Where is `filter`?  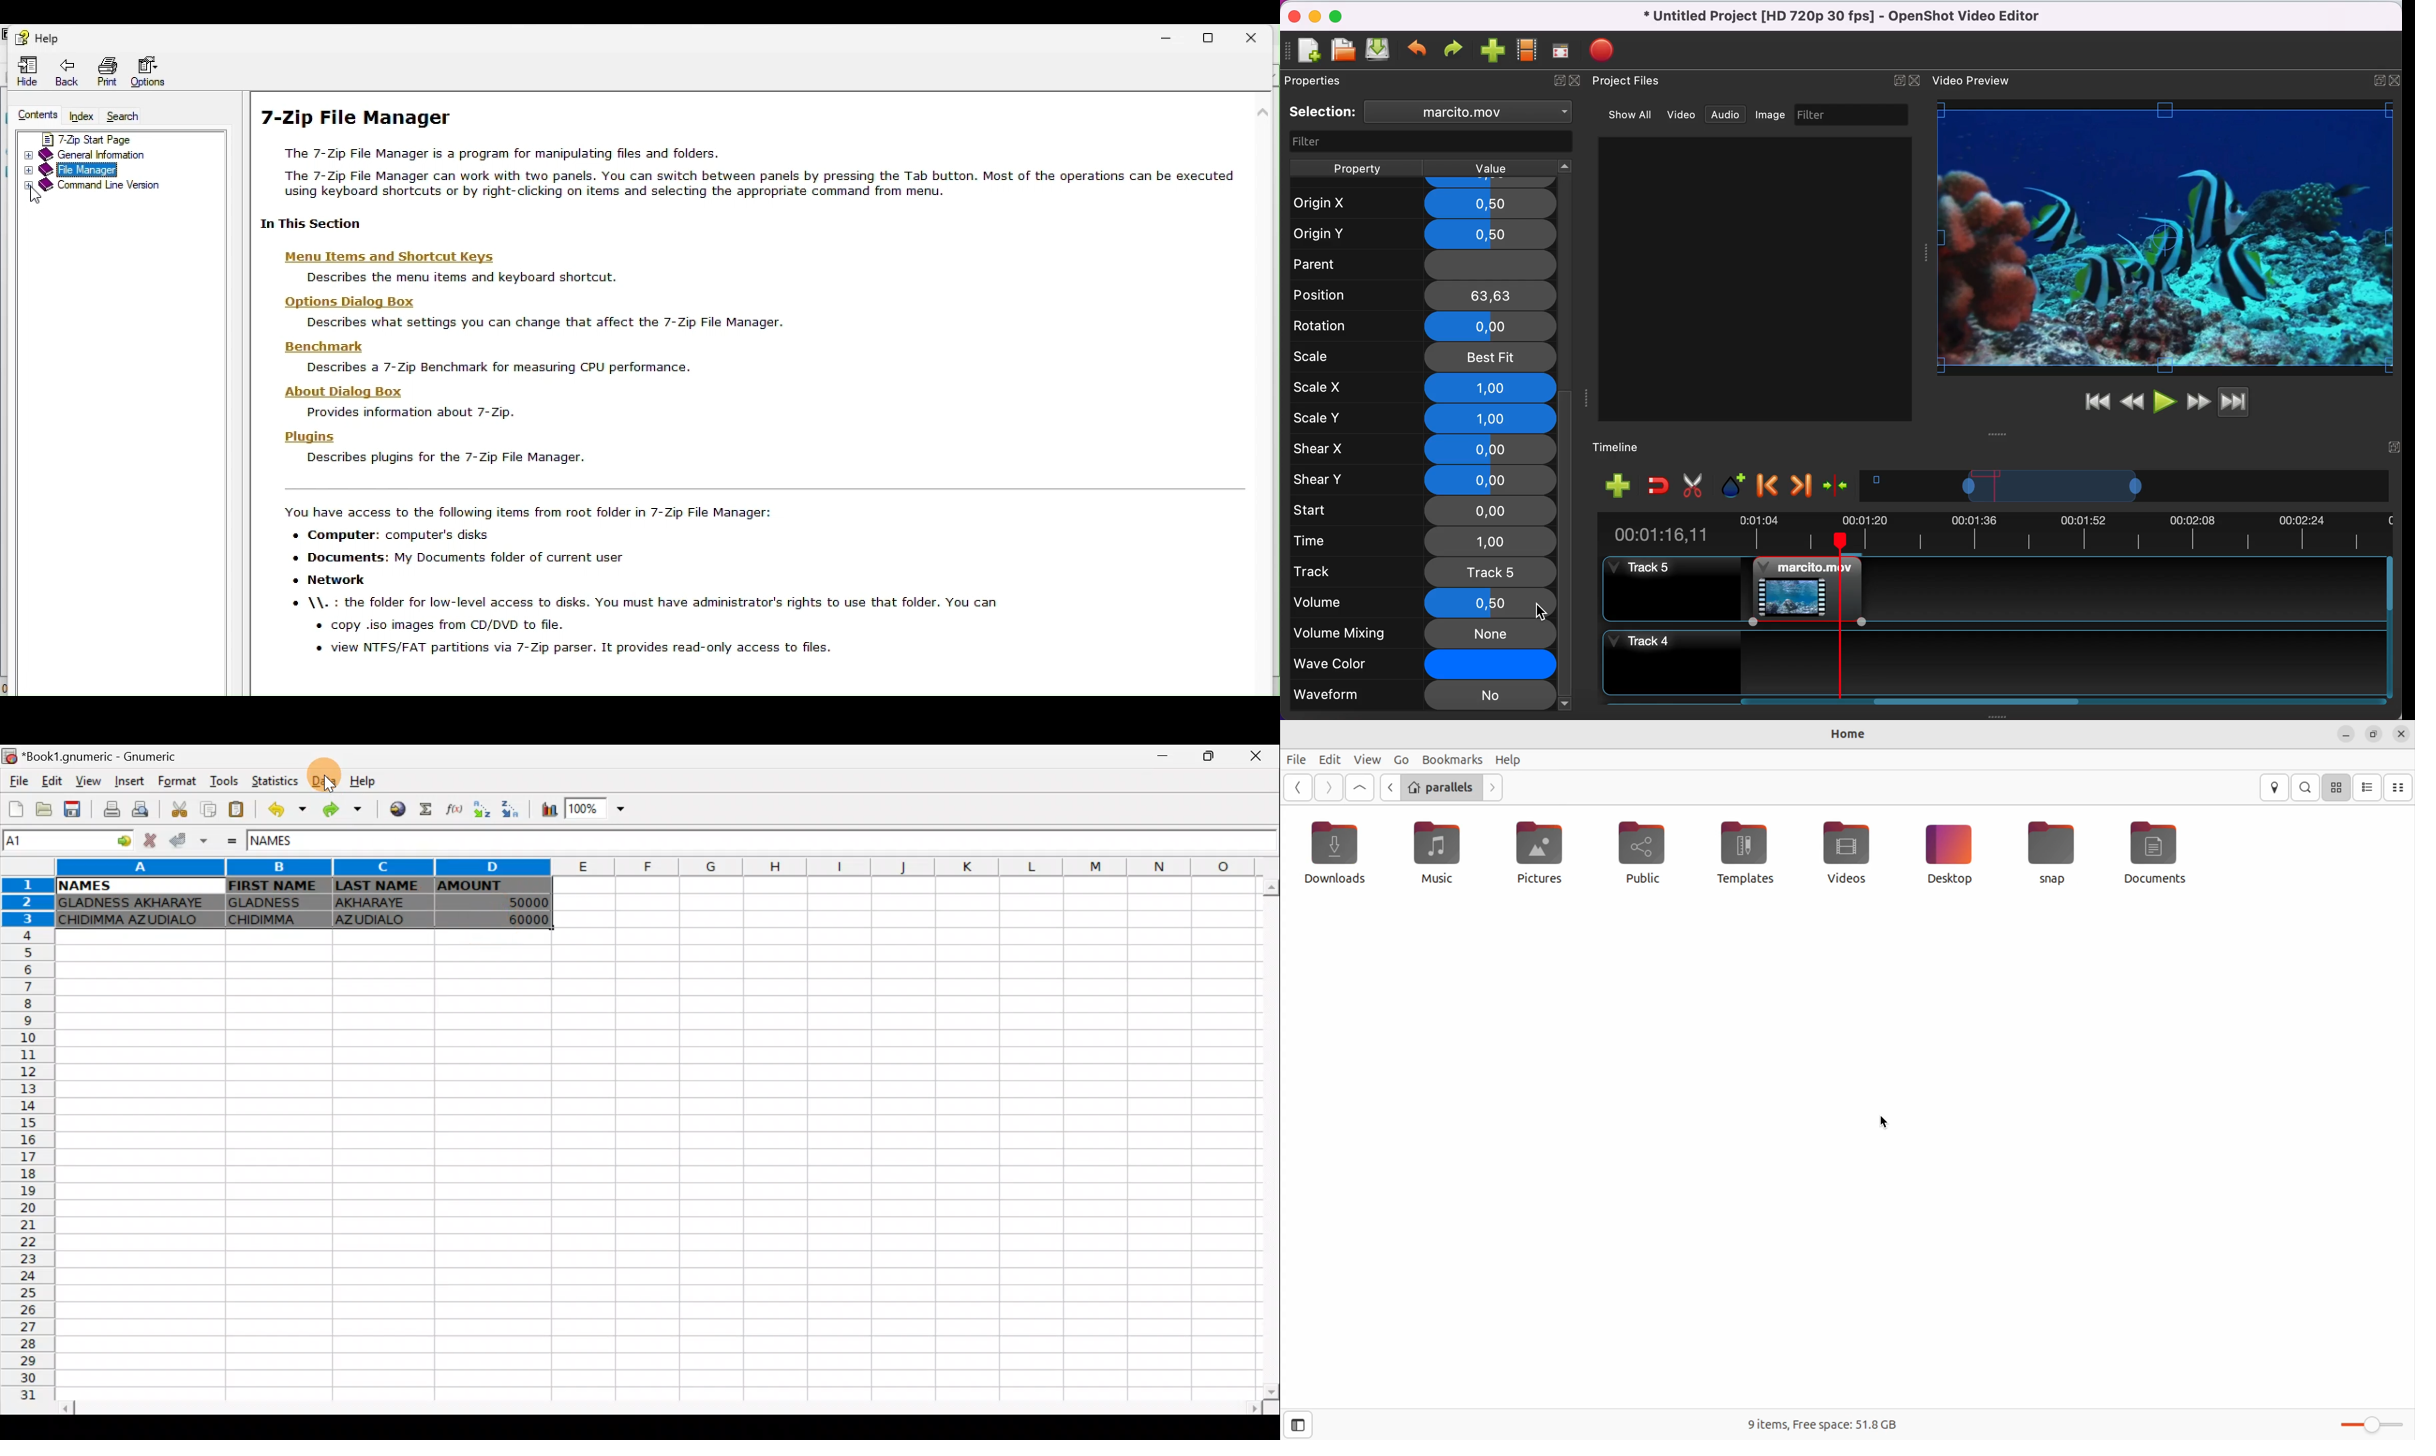 filter is located at coordinates (1855, 115).